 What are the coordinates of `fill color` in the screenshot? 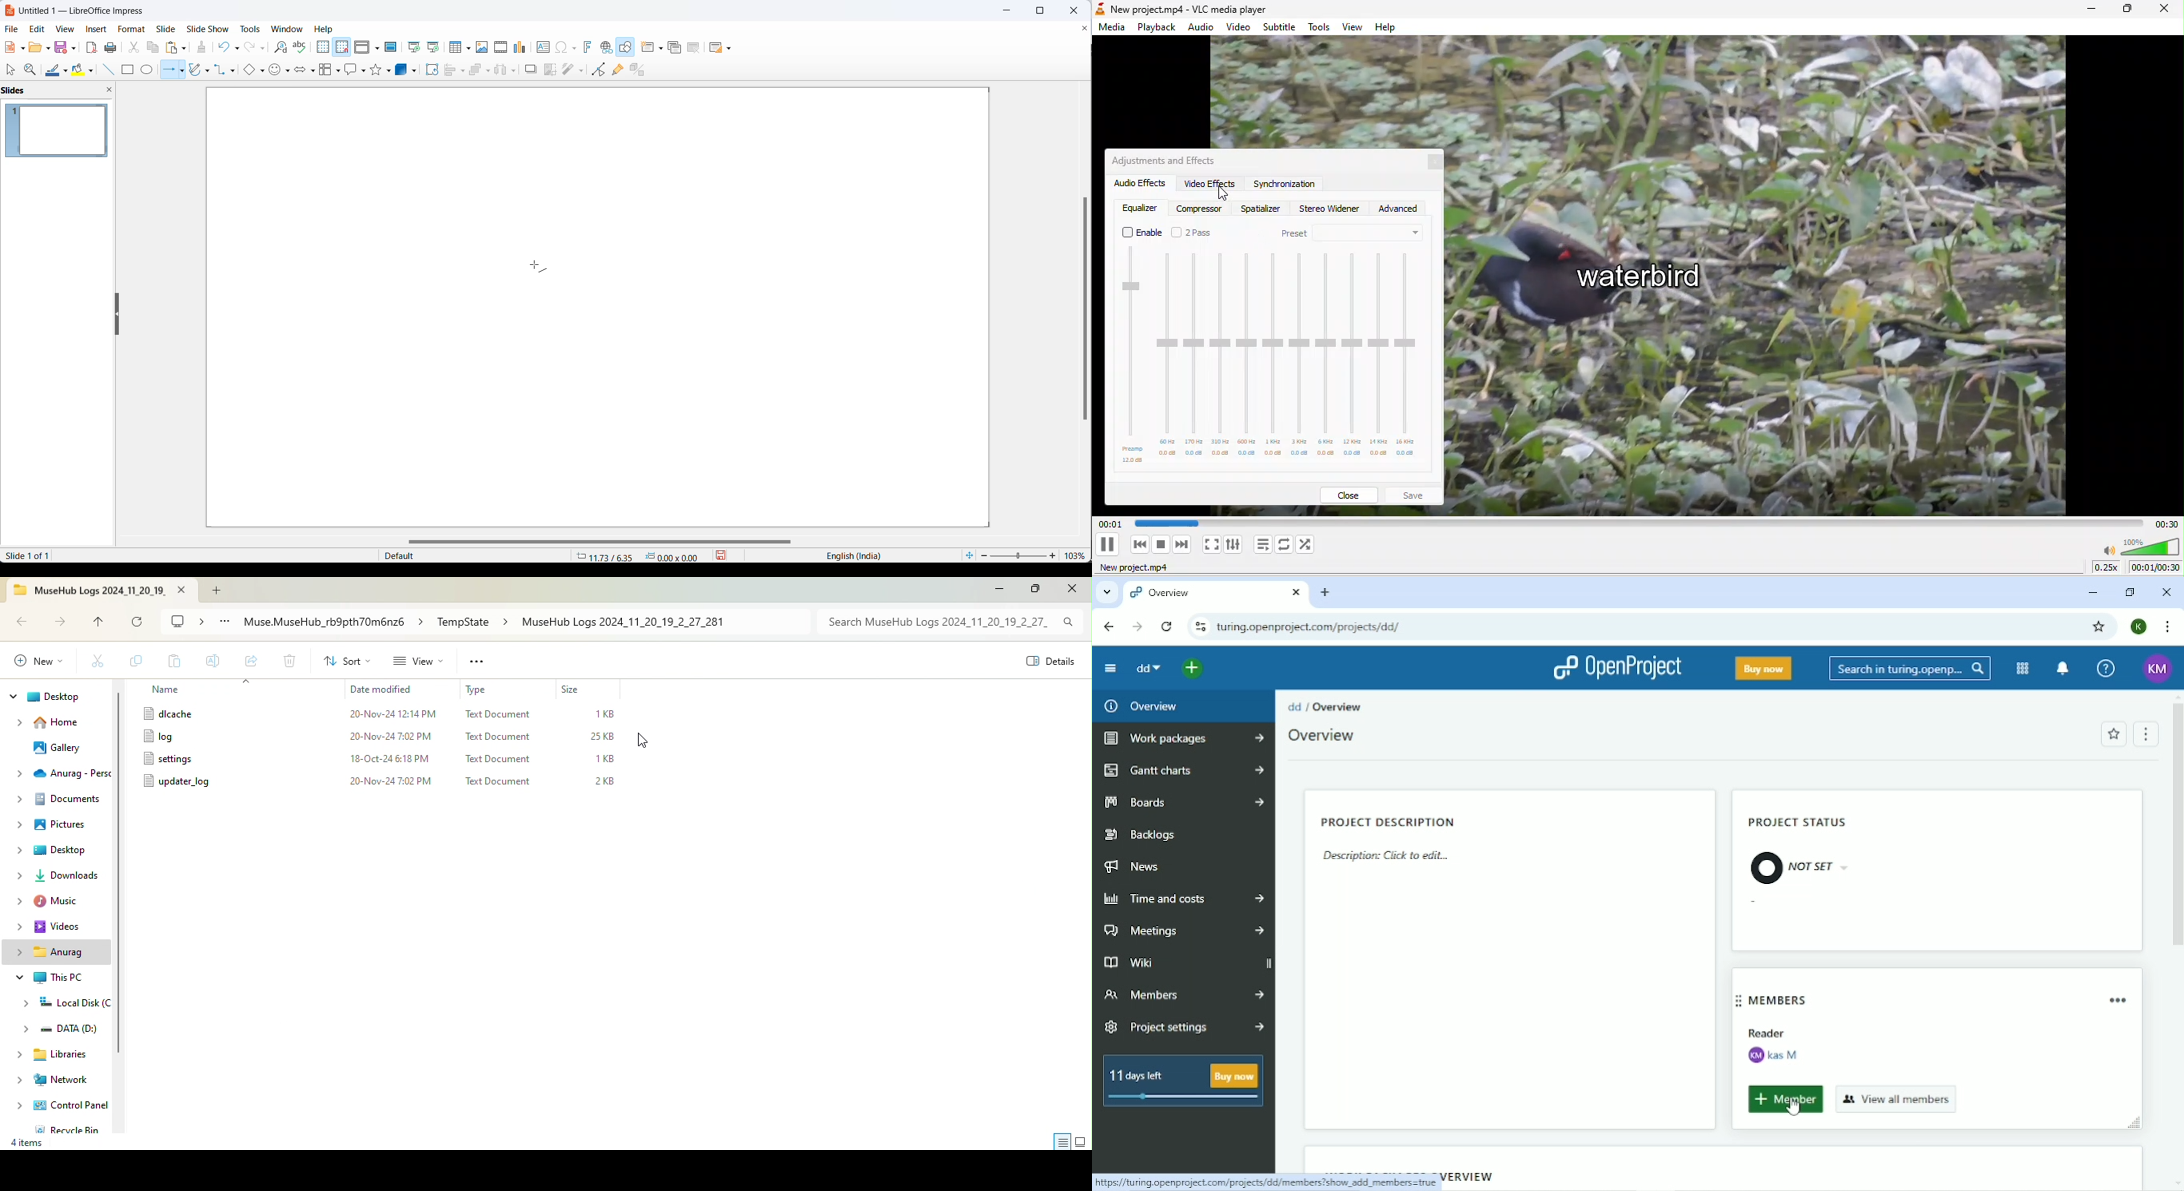 It's located at (84, 70).